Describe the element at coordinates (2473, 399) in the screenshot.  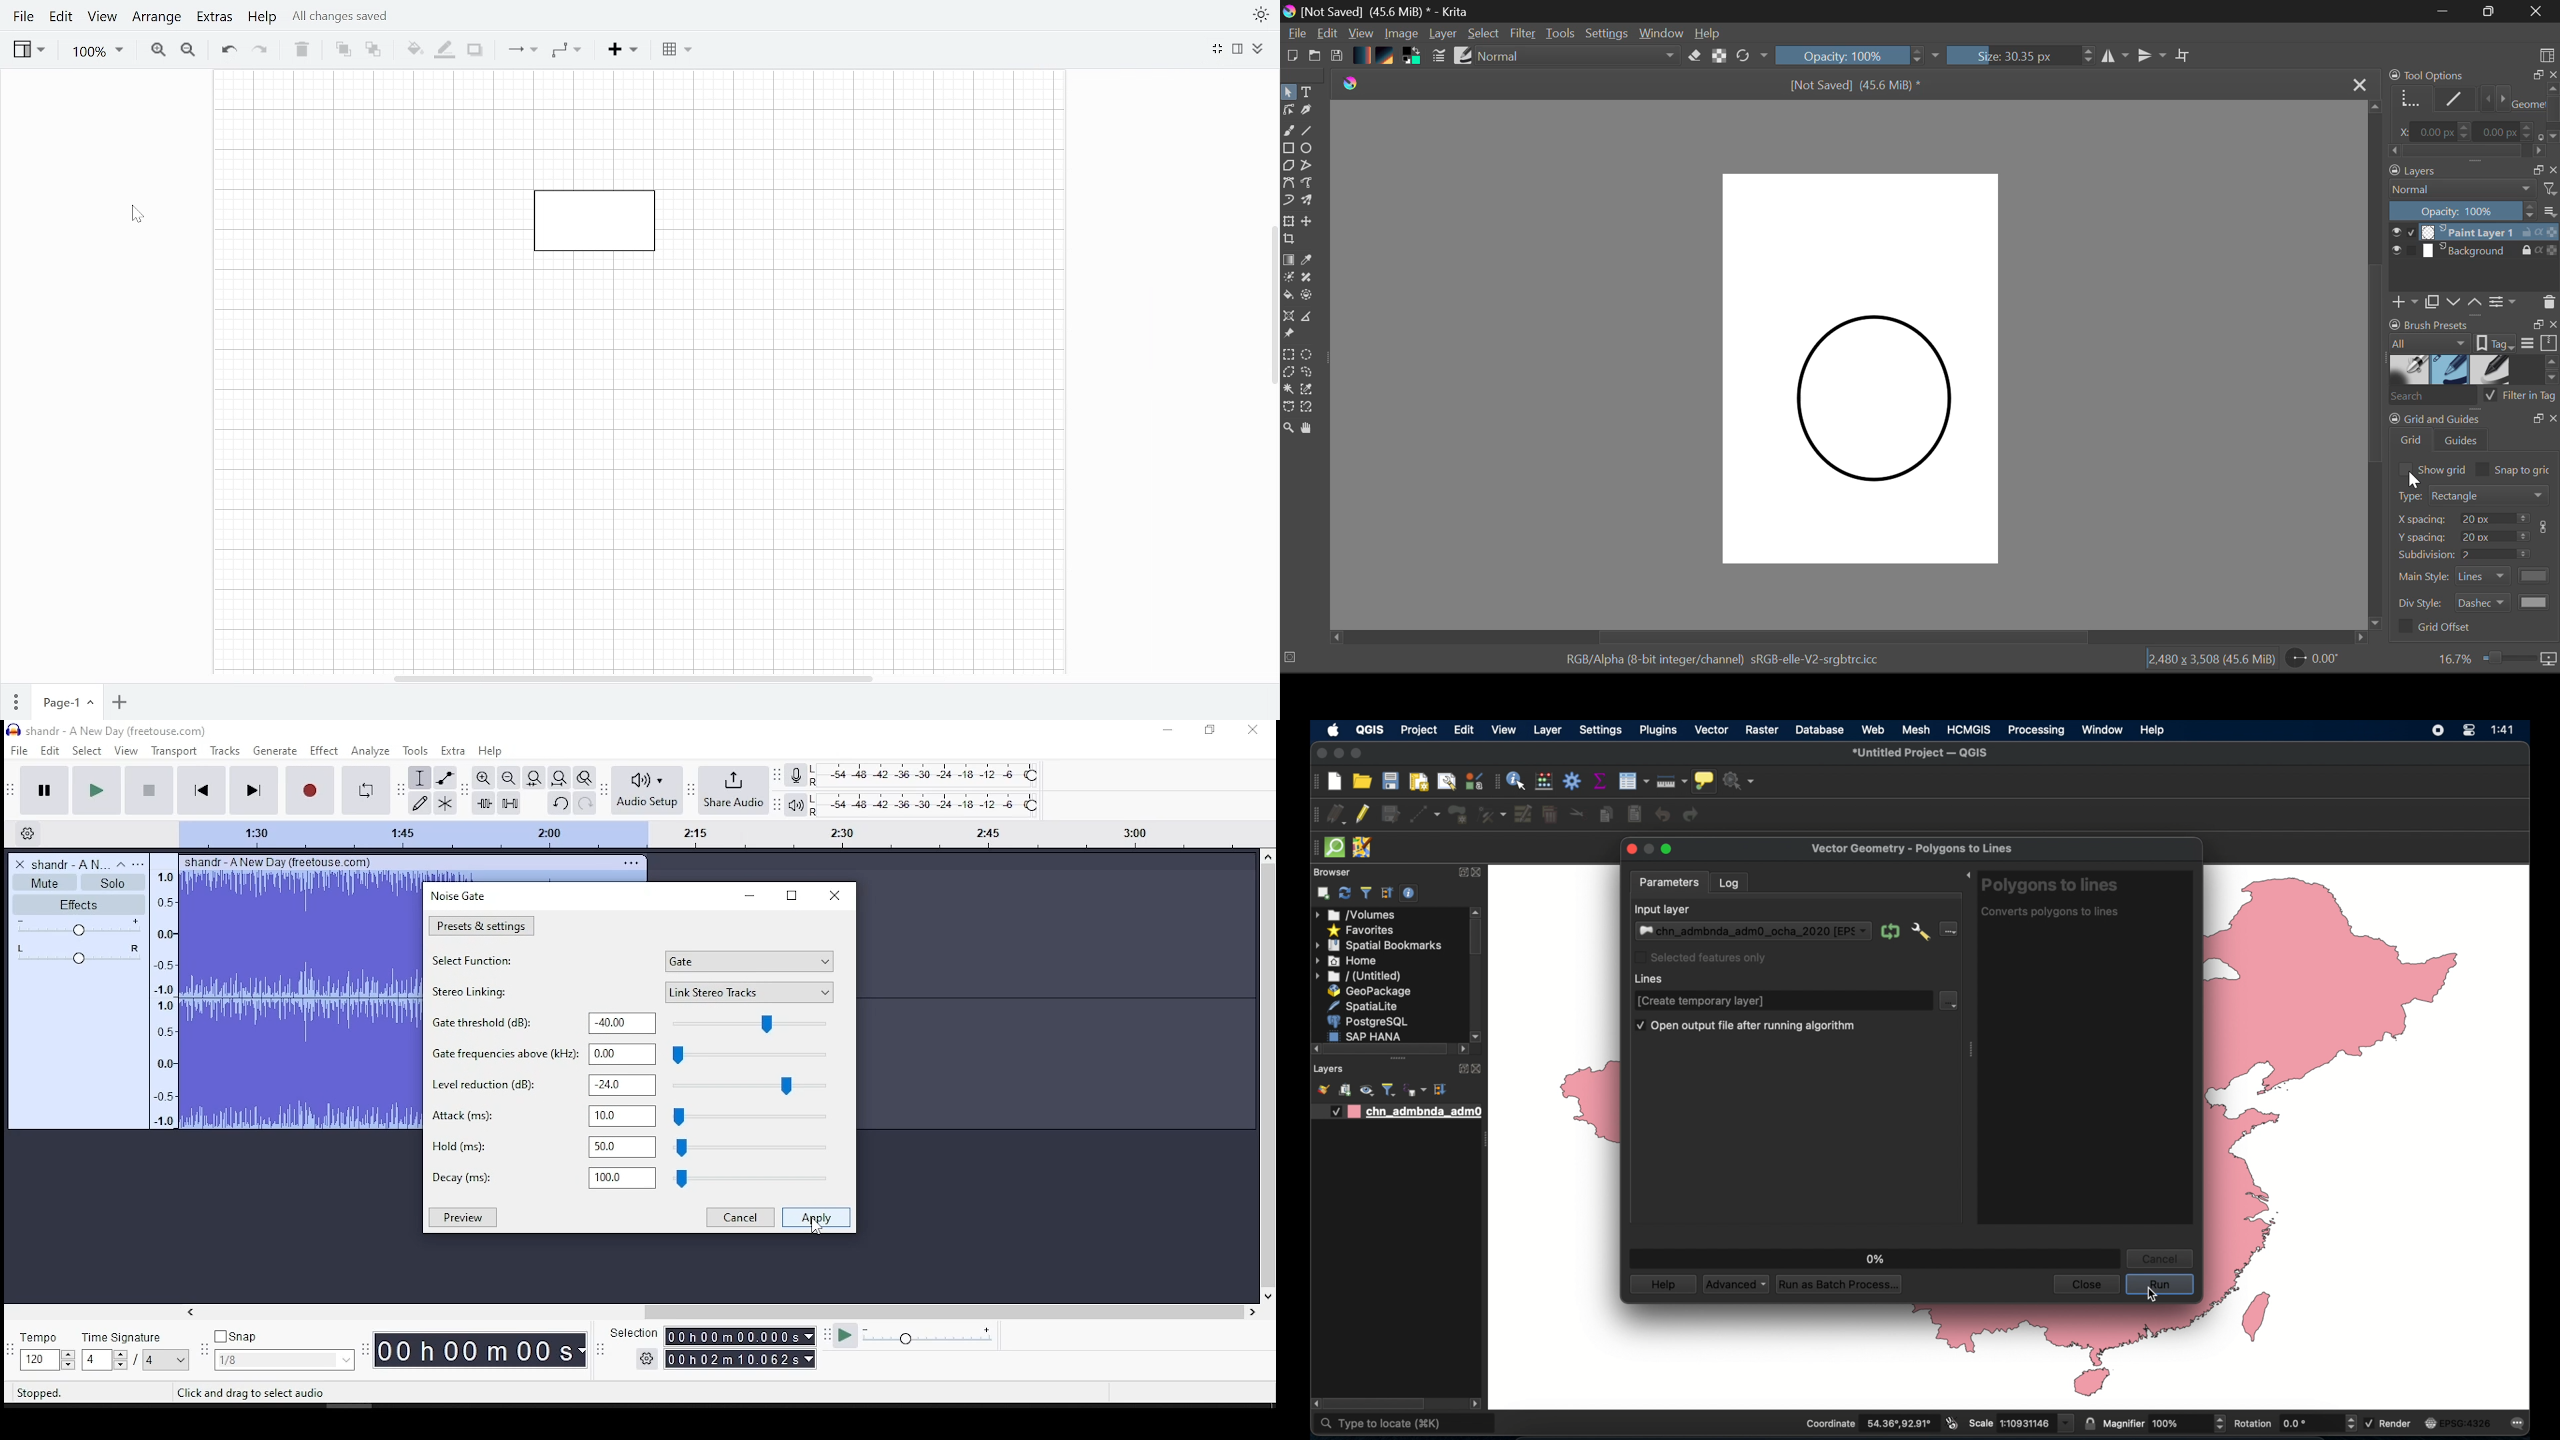
I see `Brush Presets Search` at that location.